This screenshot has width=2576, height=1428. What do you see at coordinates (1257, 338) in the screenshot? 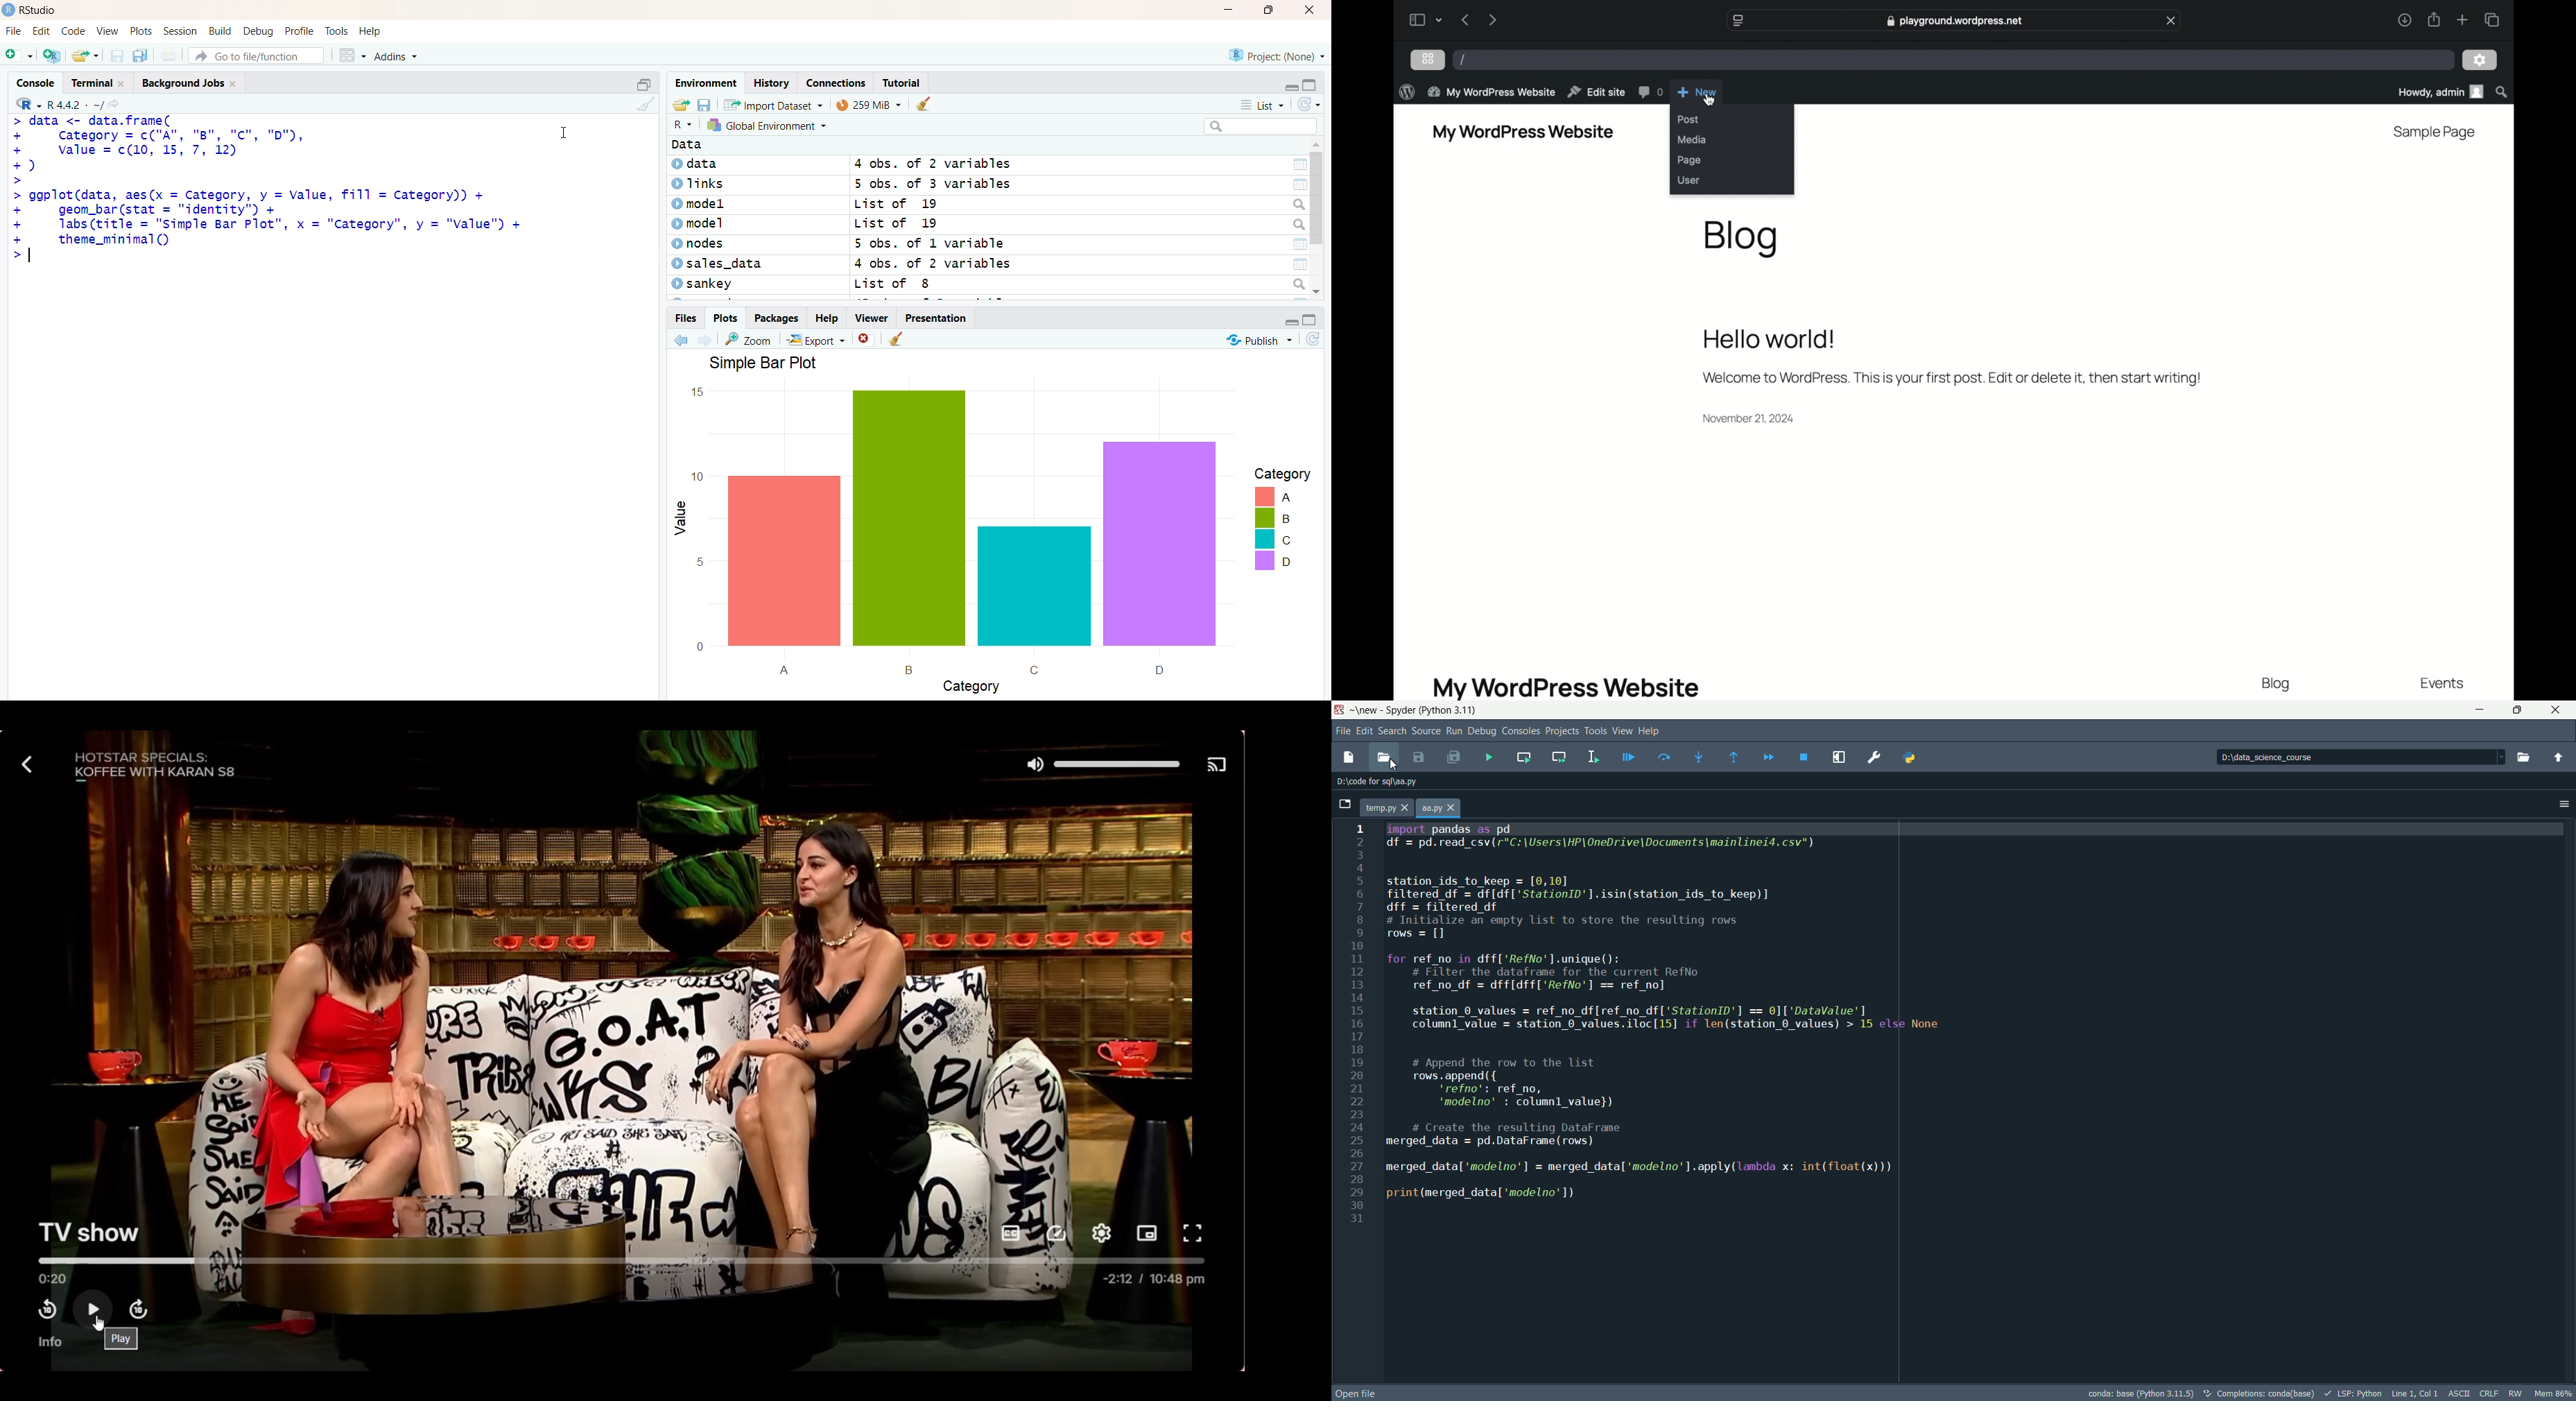
I see `publish` at bounding box center [1257, 338].